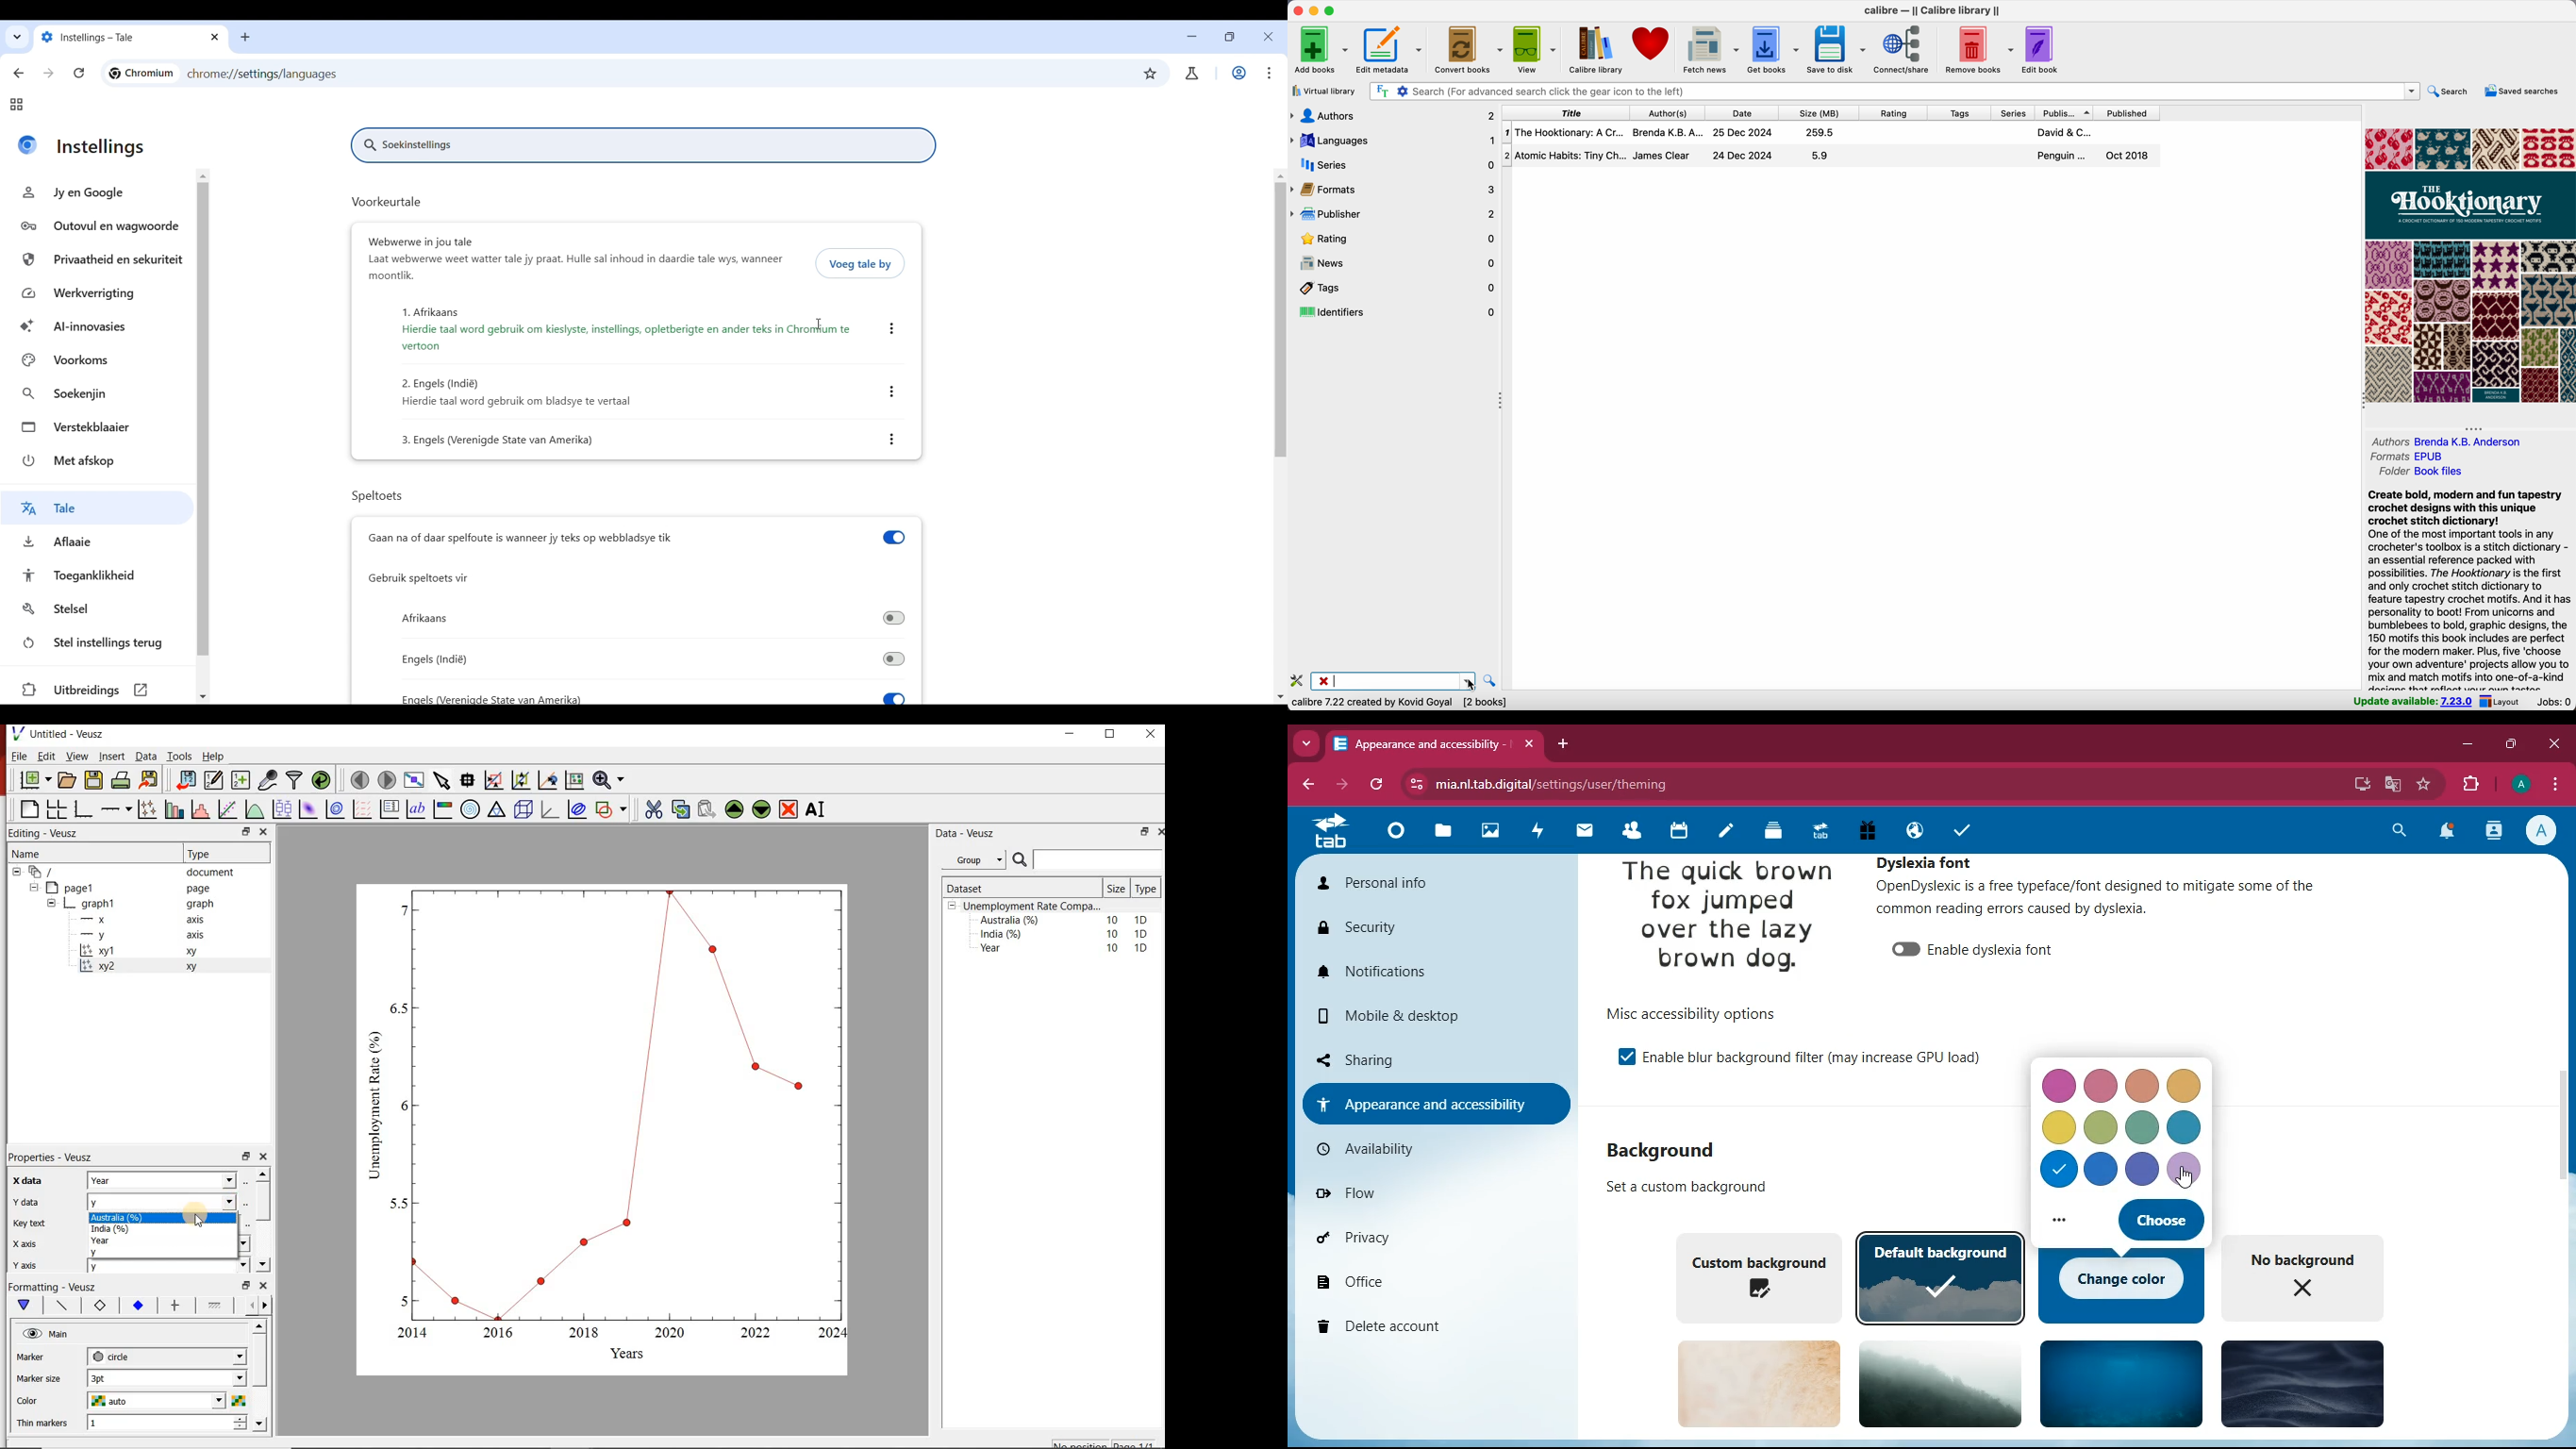  What do you see at coordinates (36, 779) in the screenshot?
I see `new document` at bounding box center [36, 779].